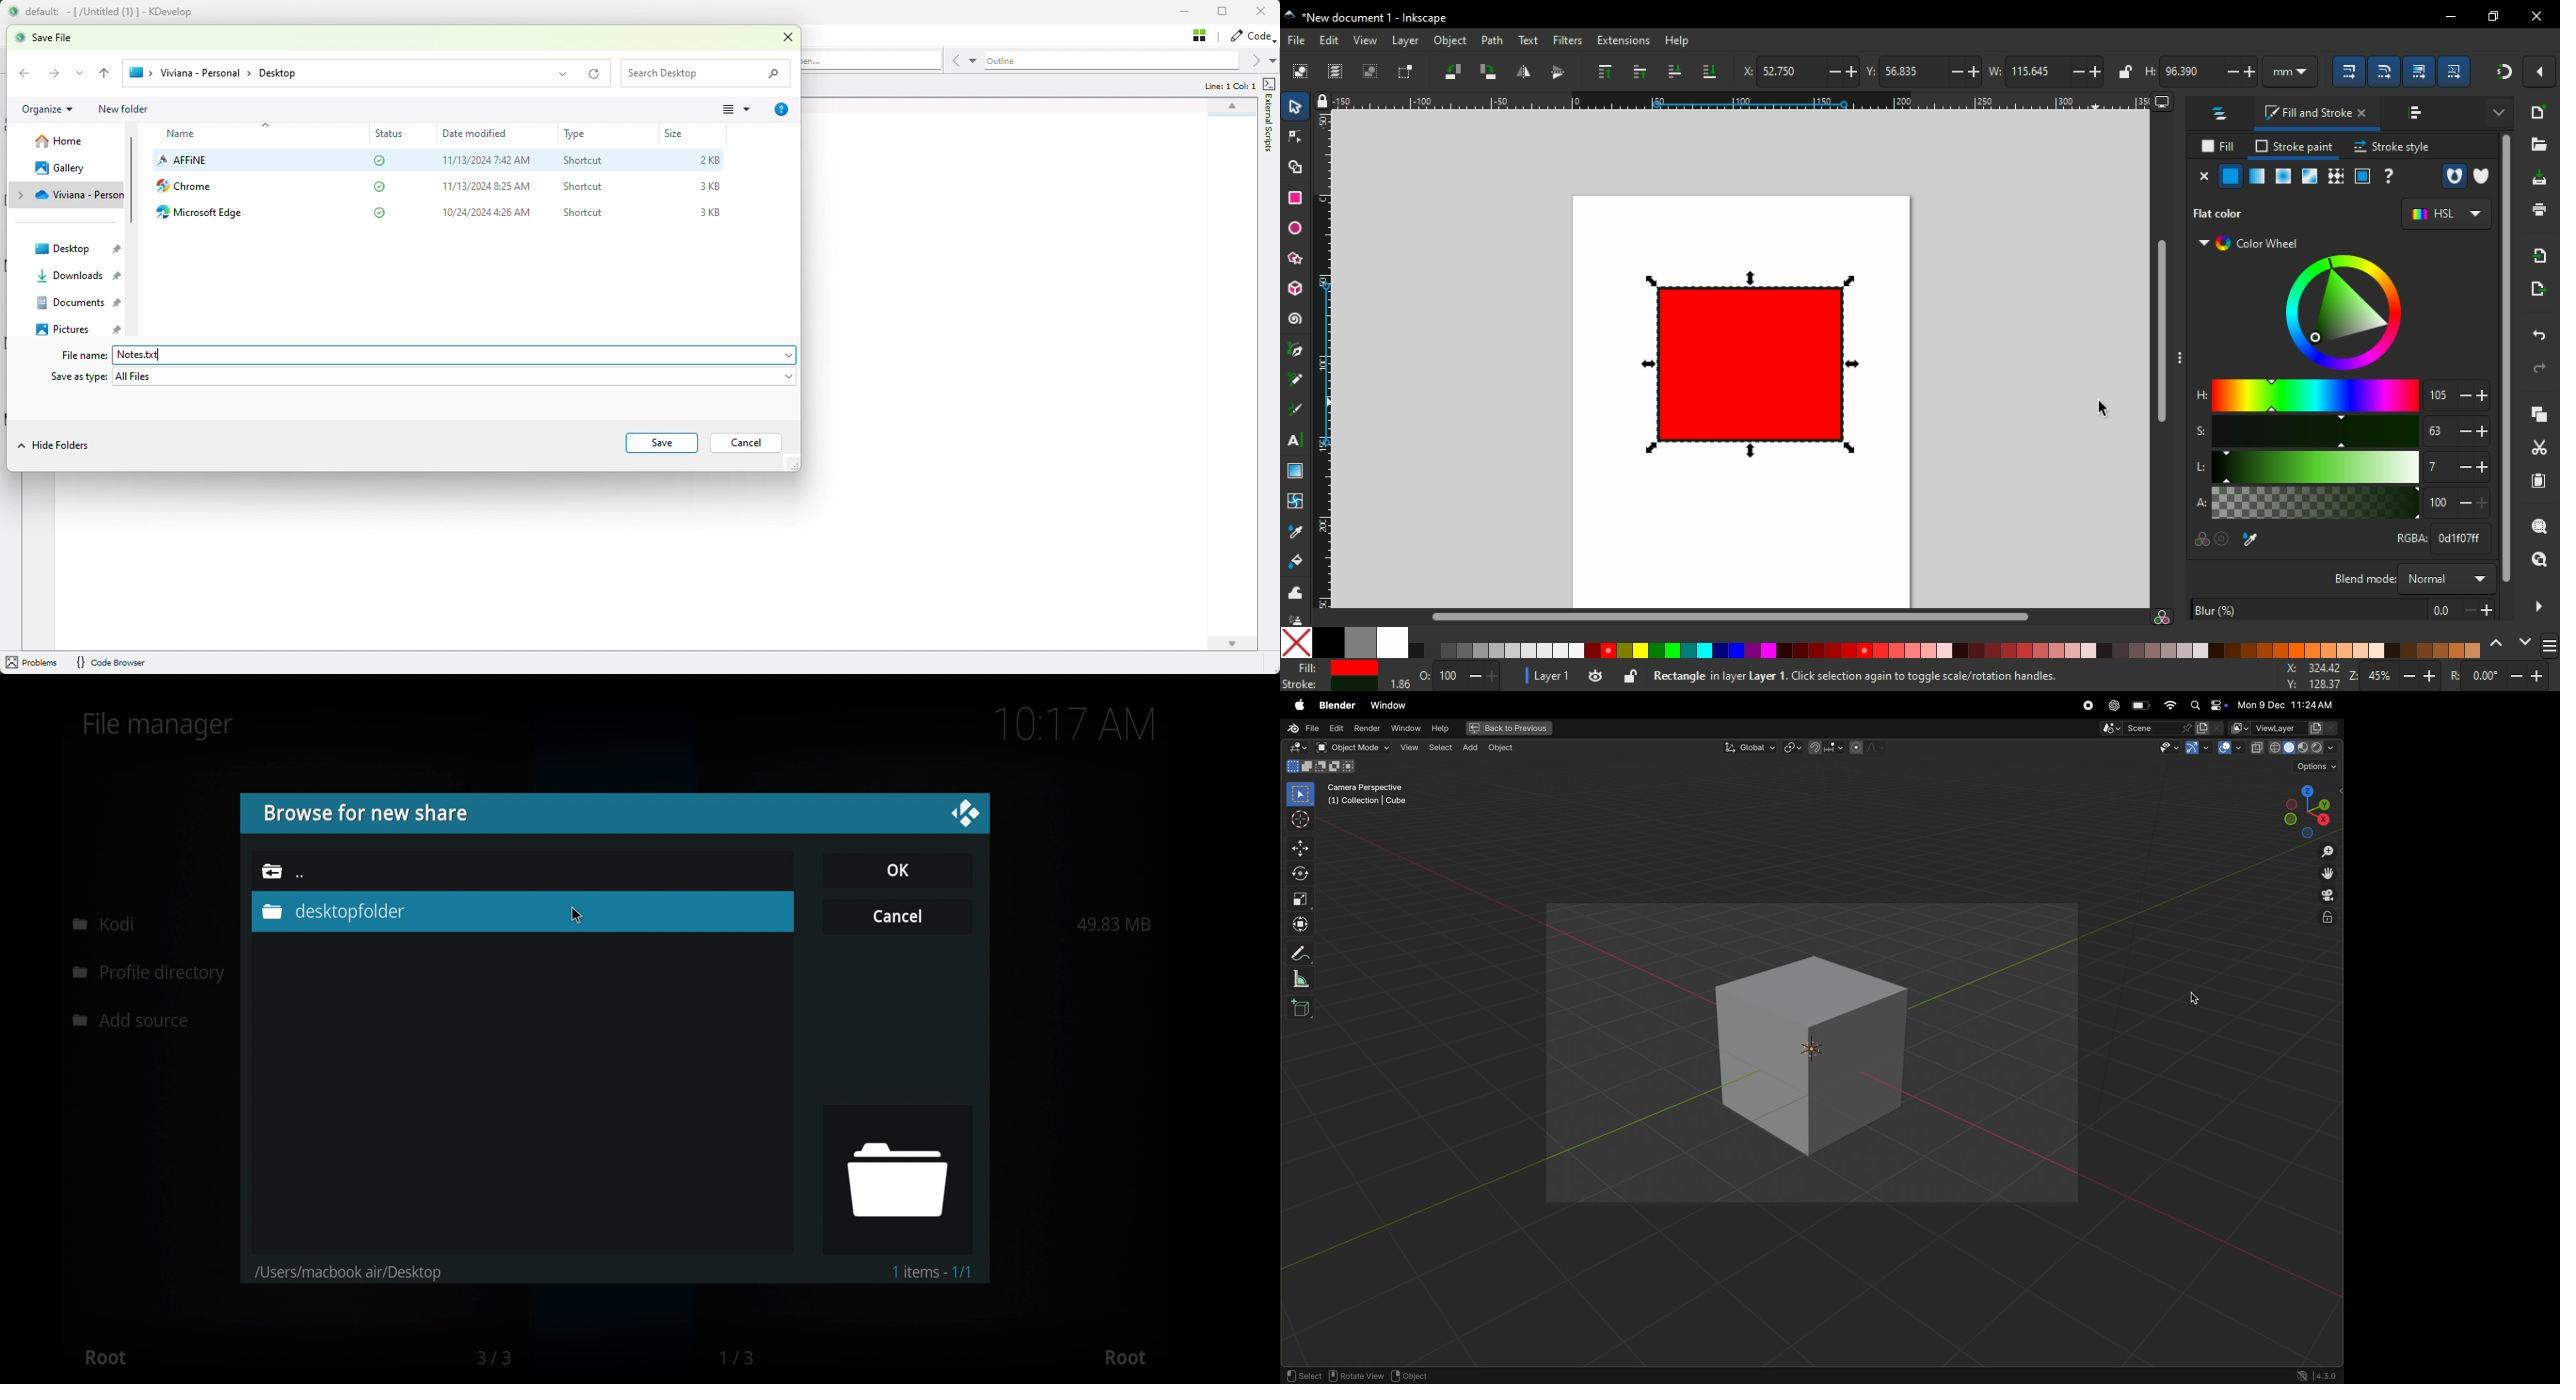 The height and width of the screenshot is (1400, 2576). I want to click on 49.83 MB, so click(1114, 924).